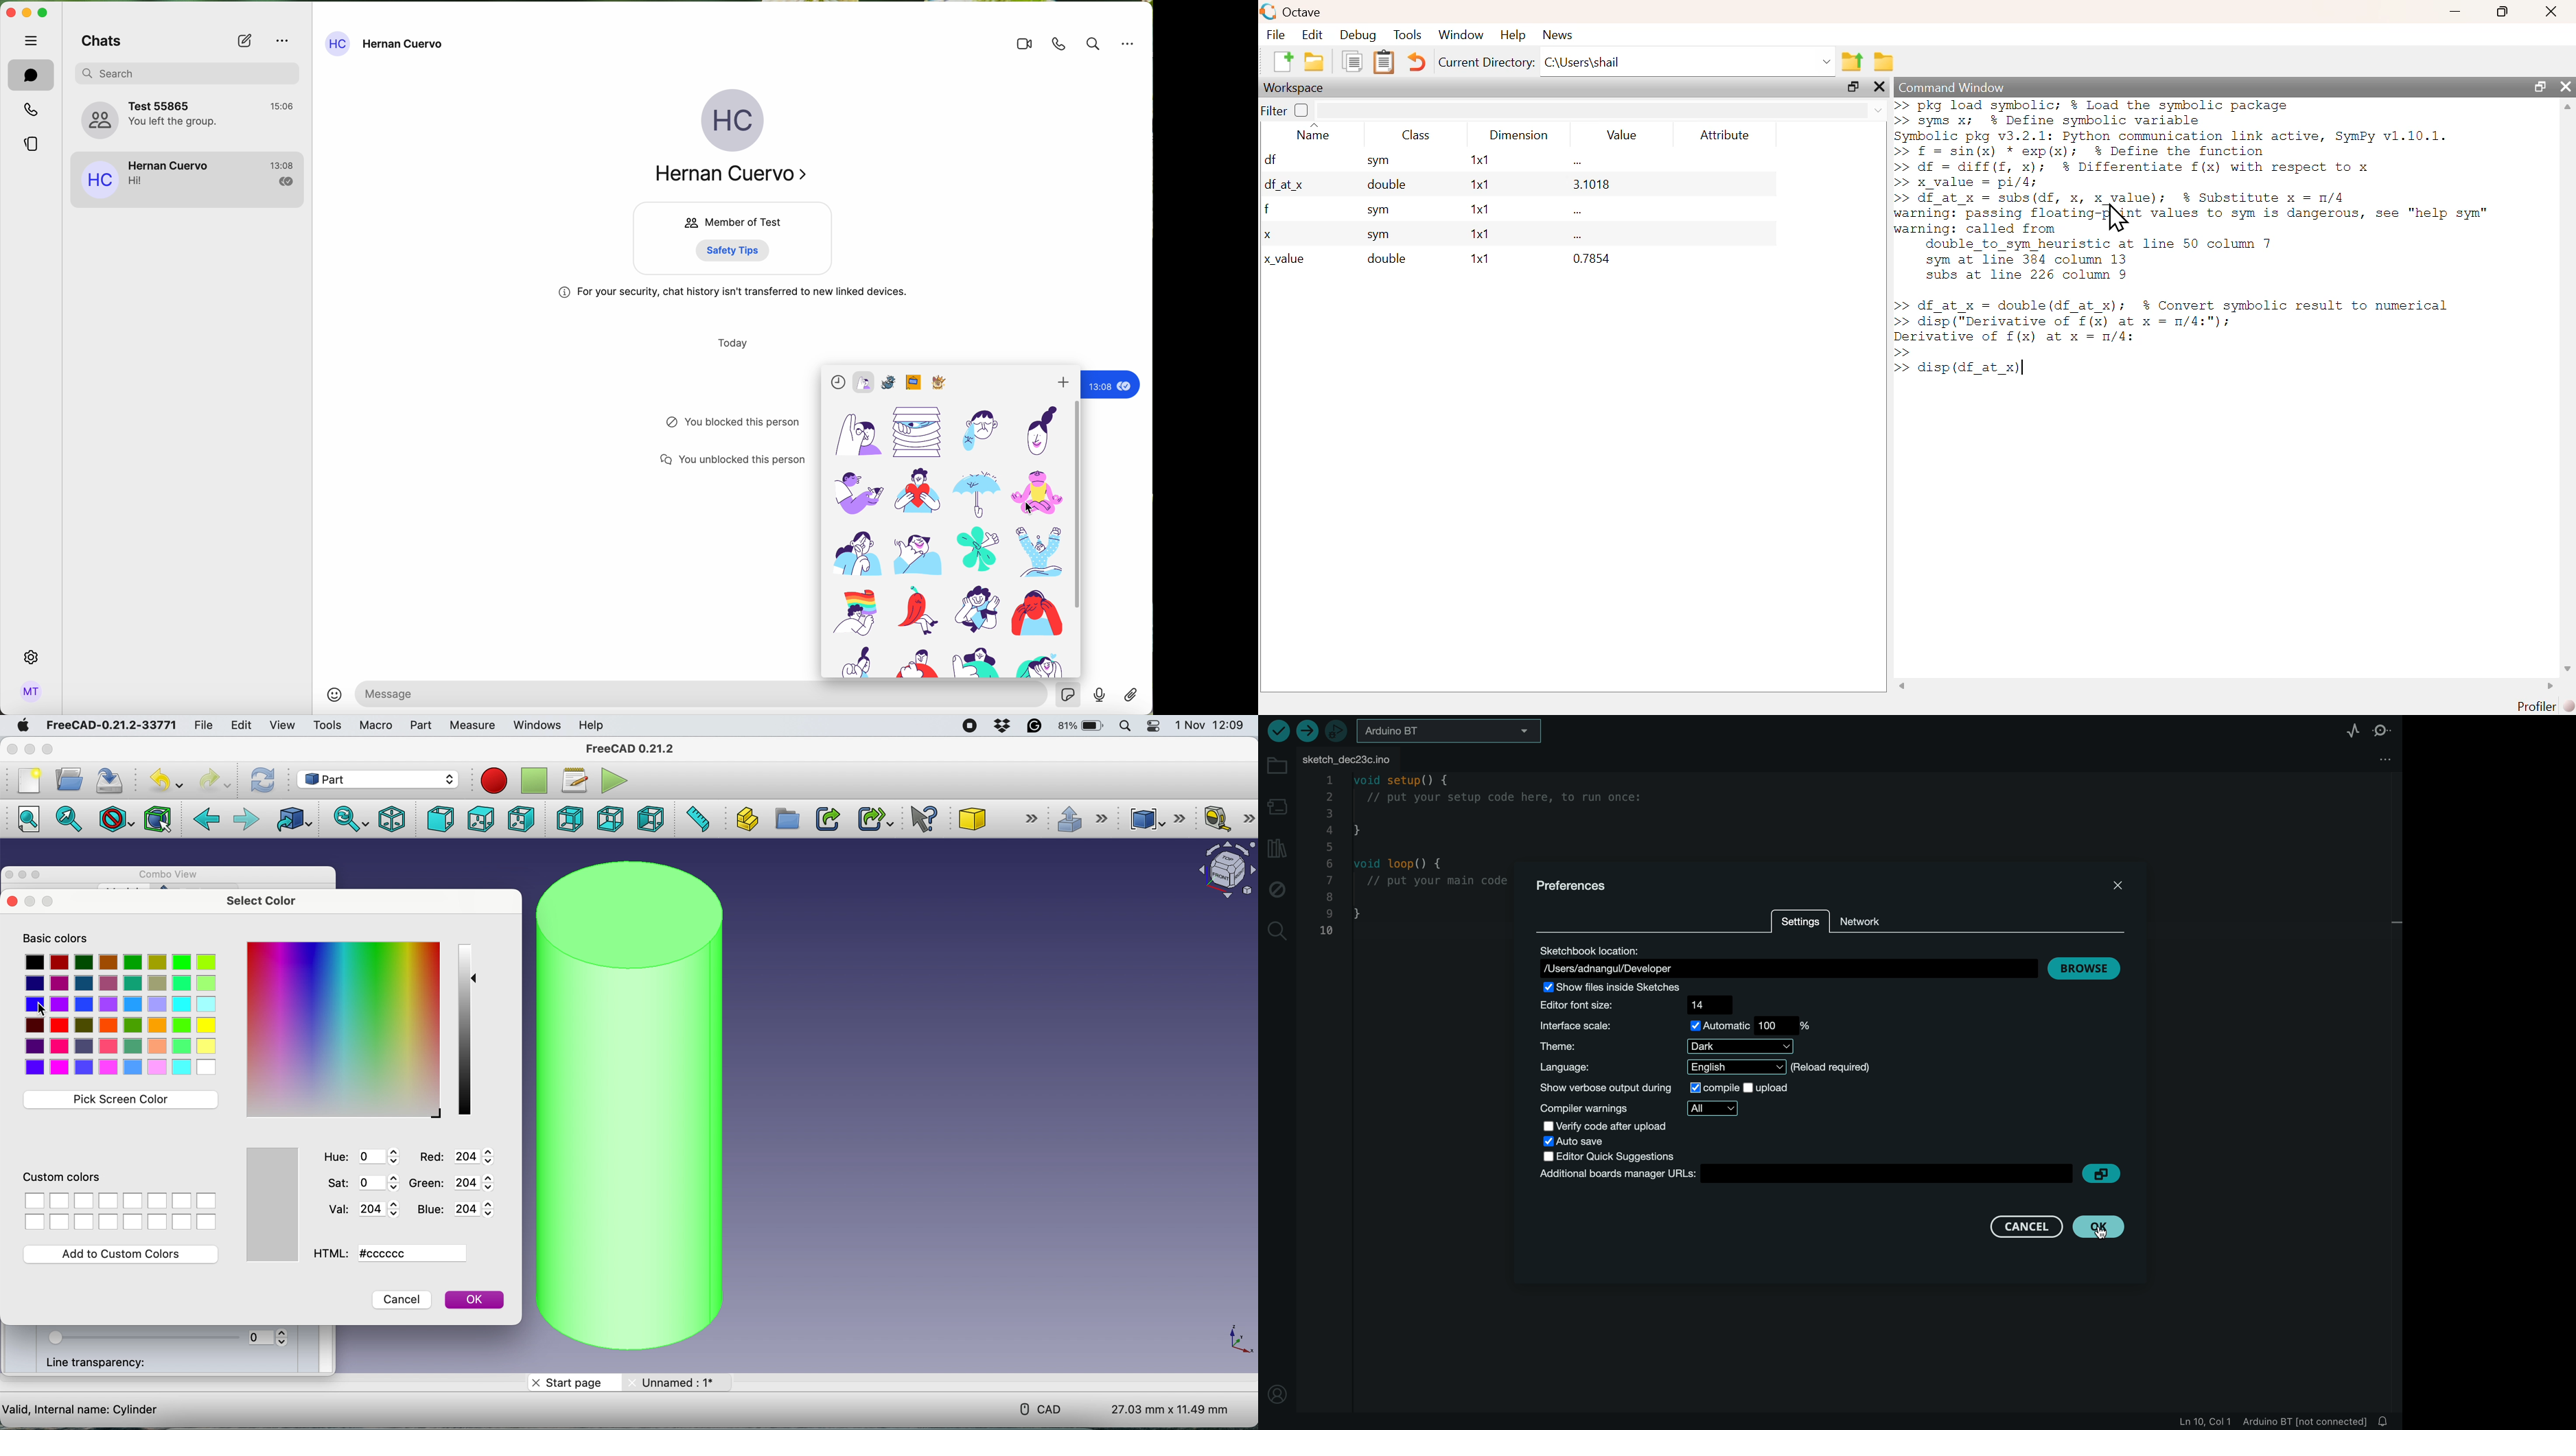 This screenshot has height=1456, width=2576. What do you see at coordinates (387, 44) in the screenshot?
I see `name of contact` at bounding box center [387, 44].